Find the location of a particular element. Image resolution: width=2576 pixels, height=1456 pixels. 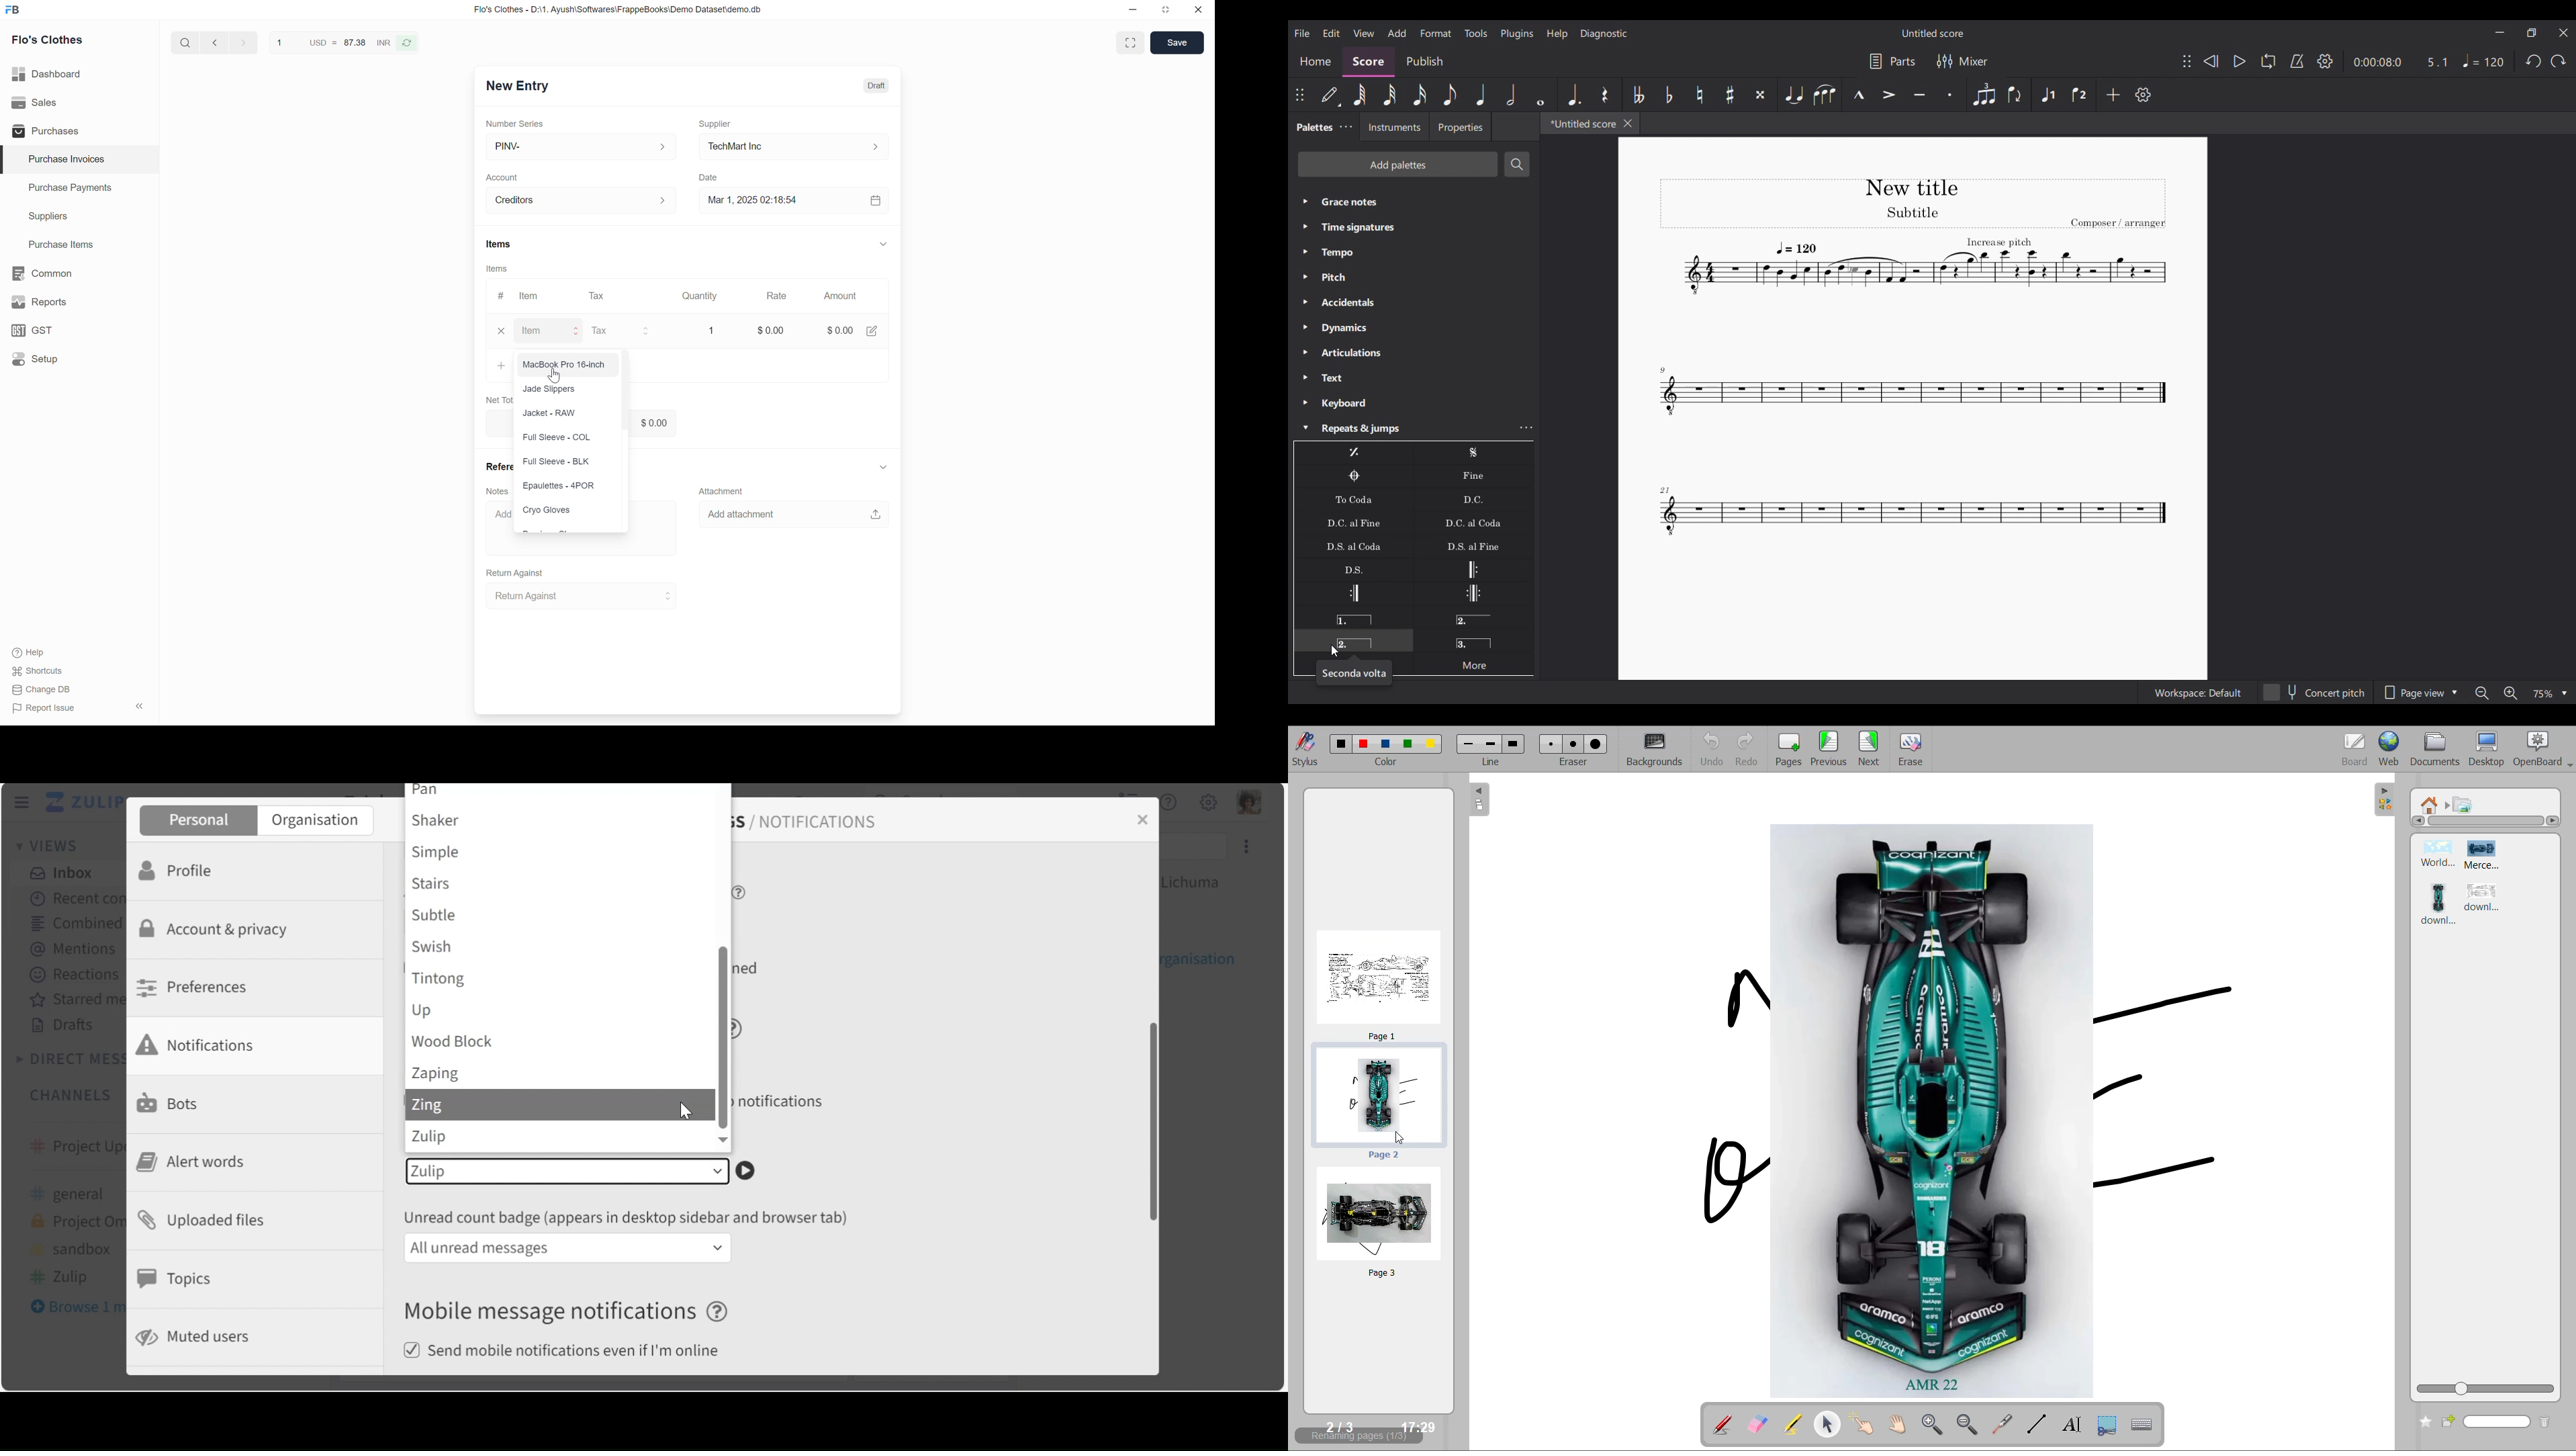

Add is located at coordinates (2113, 95).